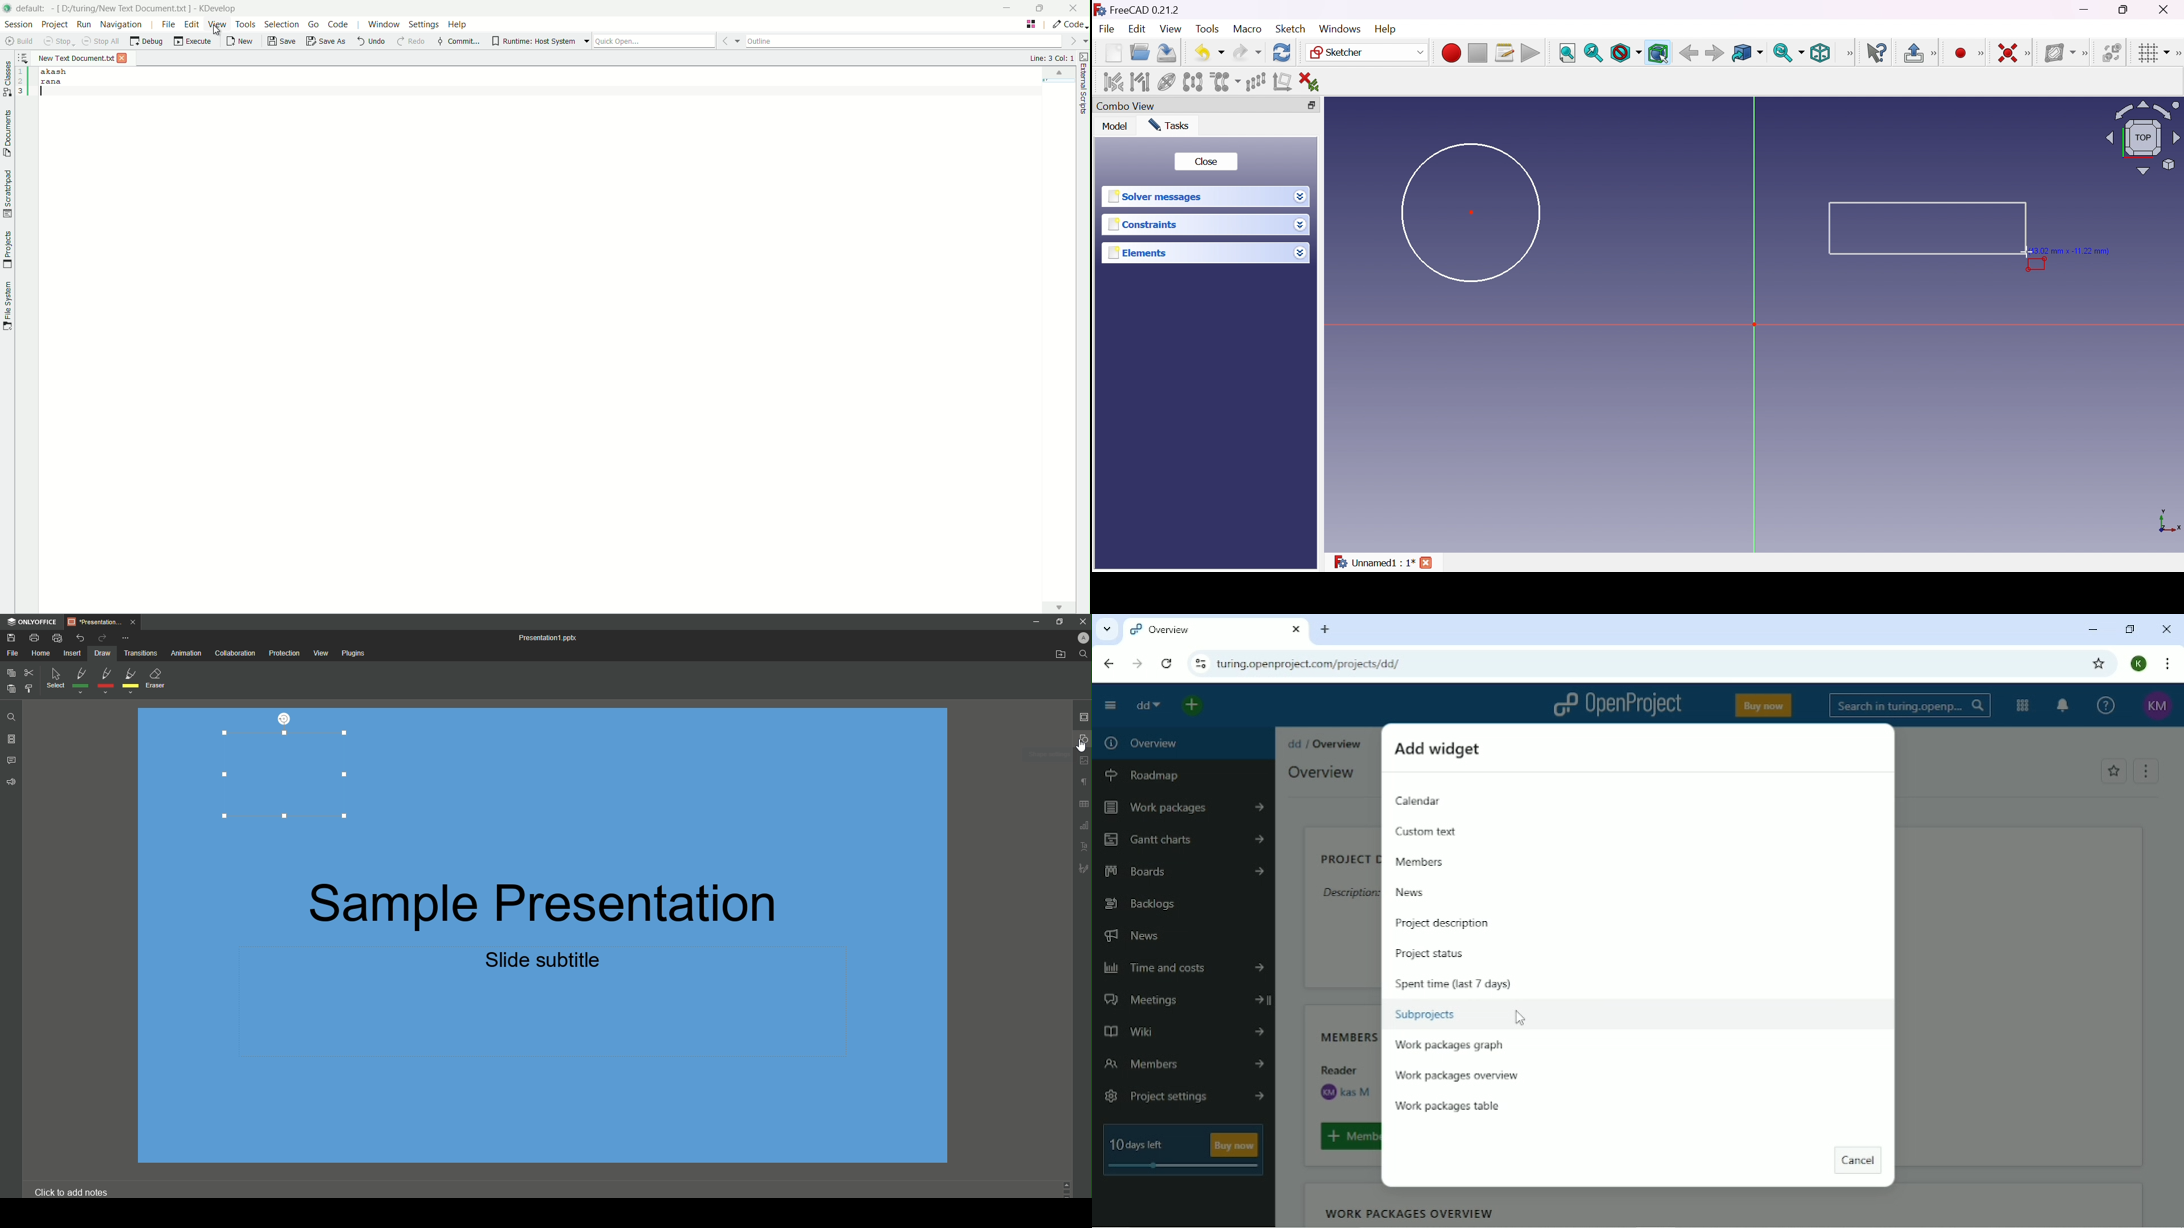  Describe the element at coordinates (654, 40) in the screenshot. I see `quick open` at that location.